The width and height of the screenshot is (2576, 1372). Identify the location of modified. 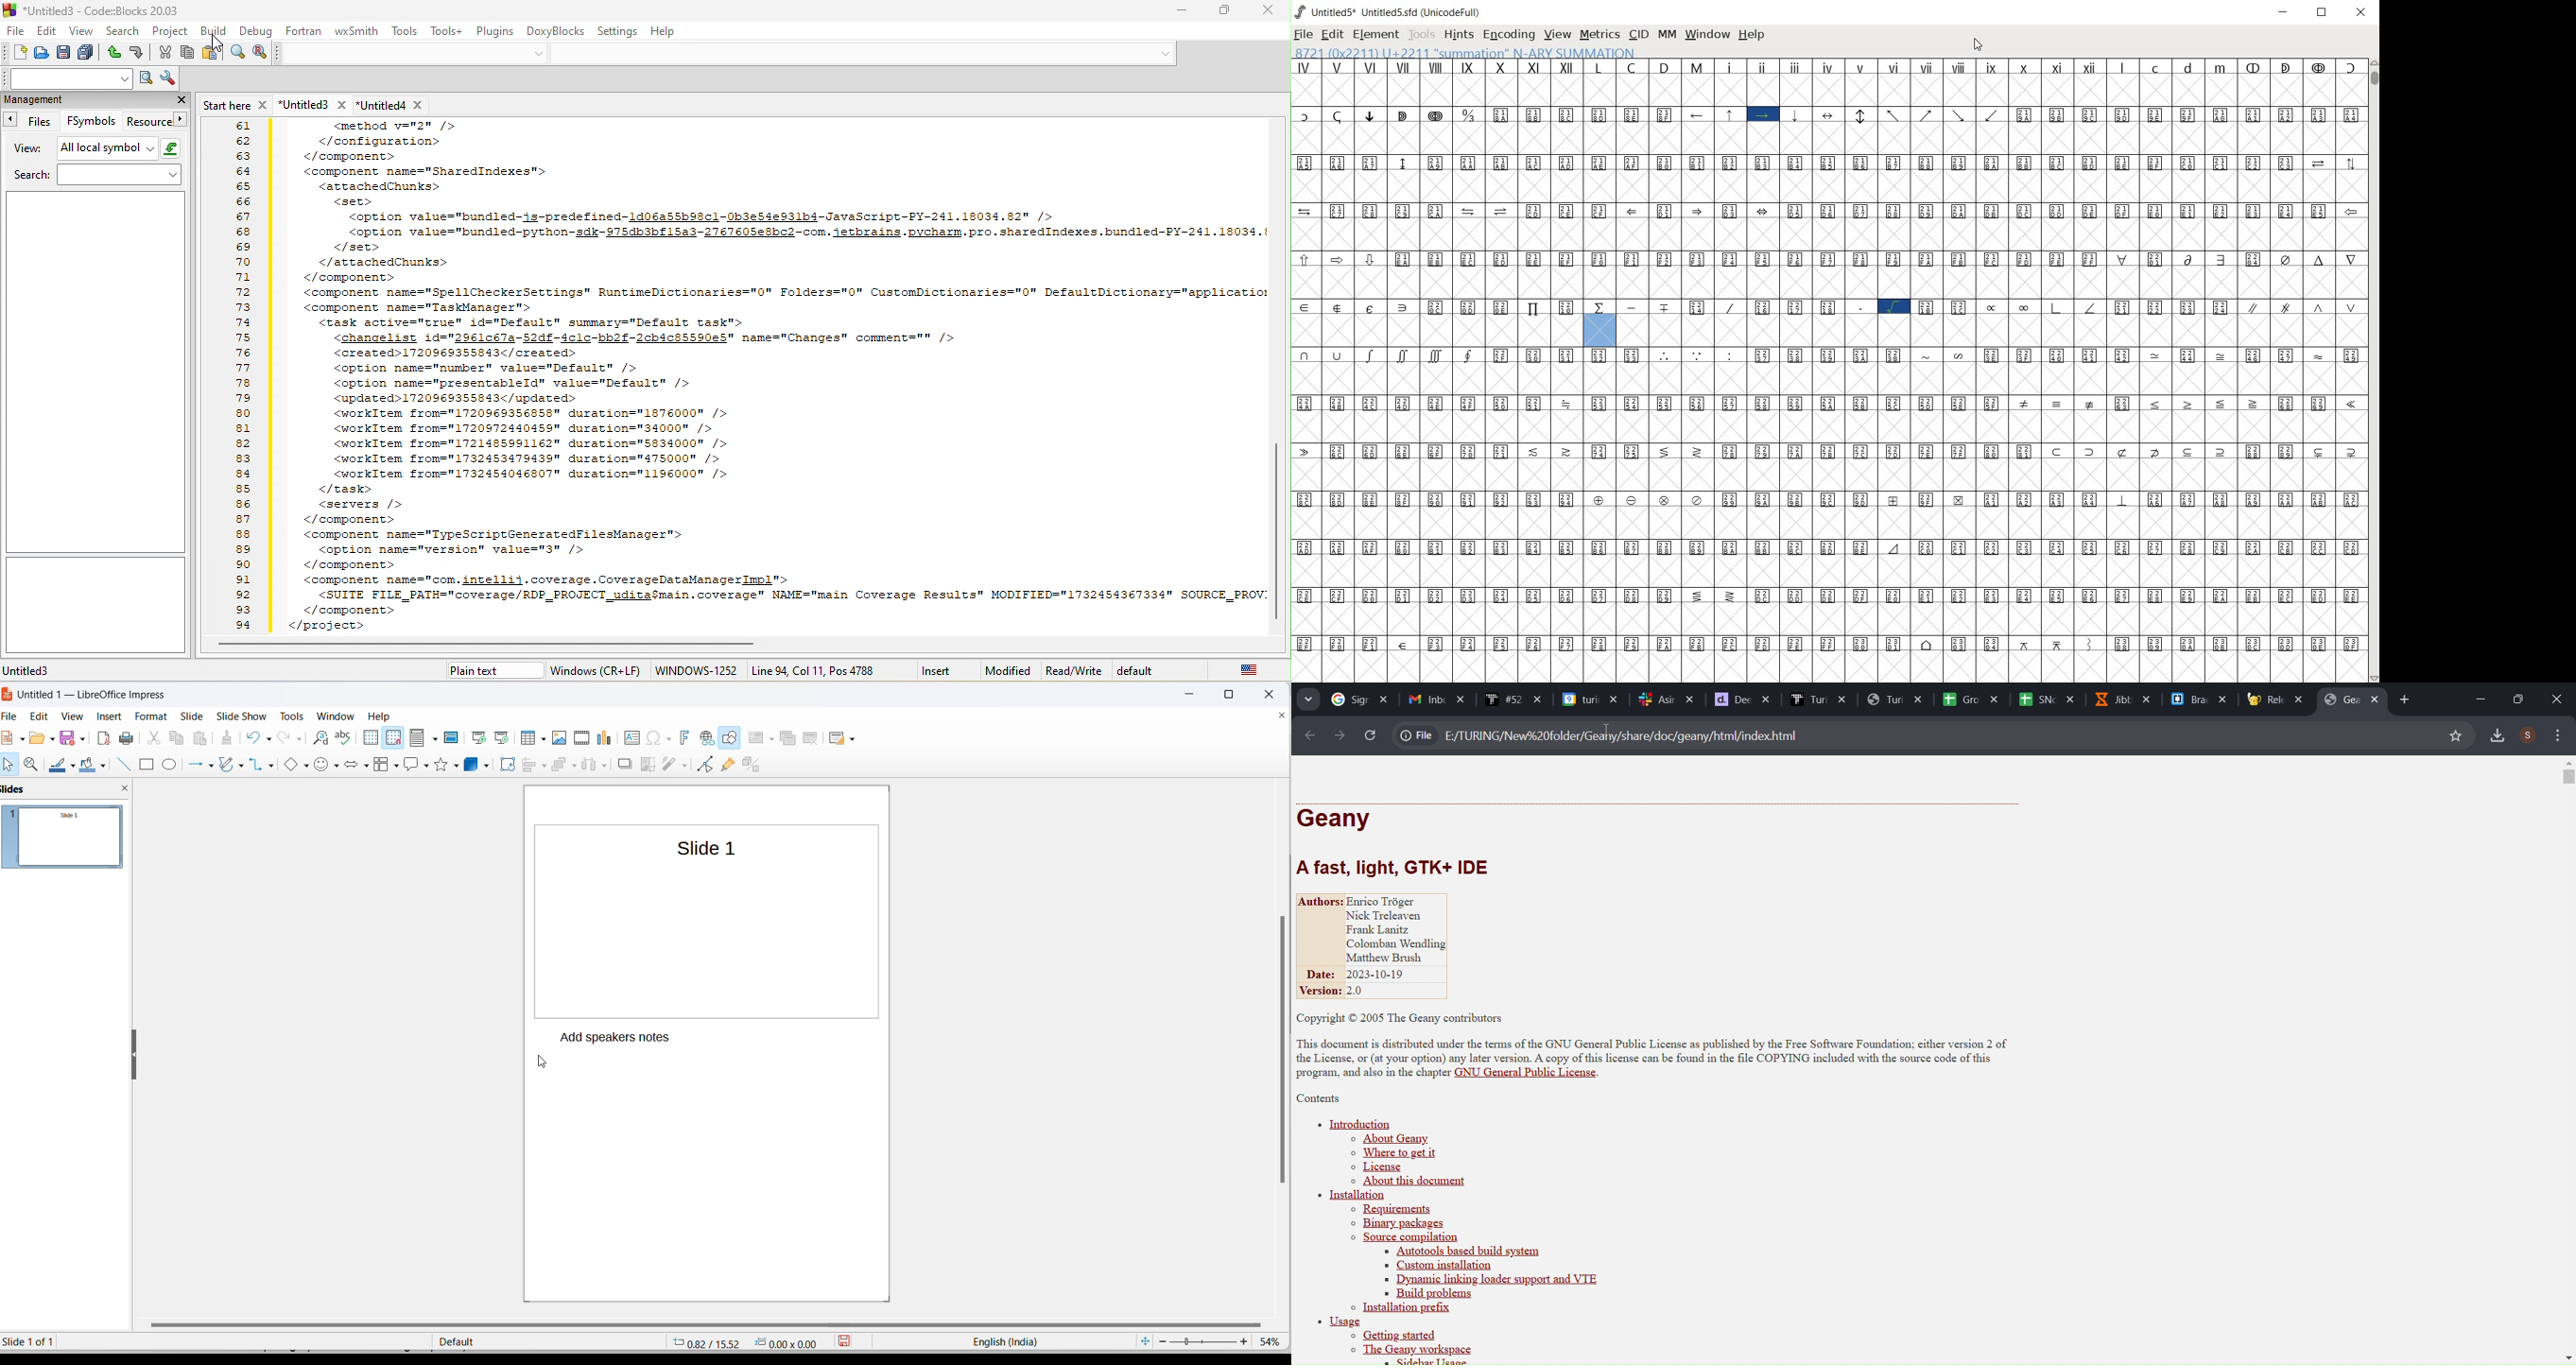
(1005, 671).